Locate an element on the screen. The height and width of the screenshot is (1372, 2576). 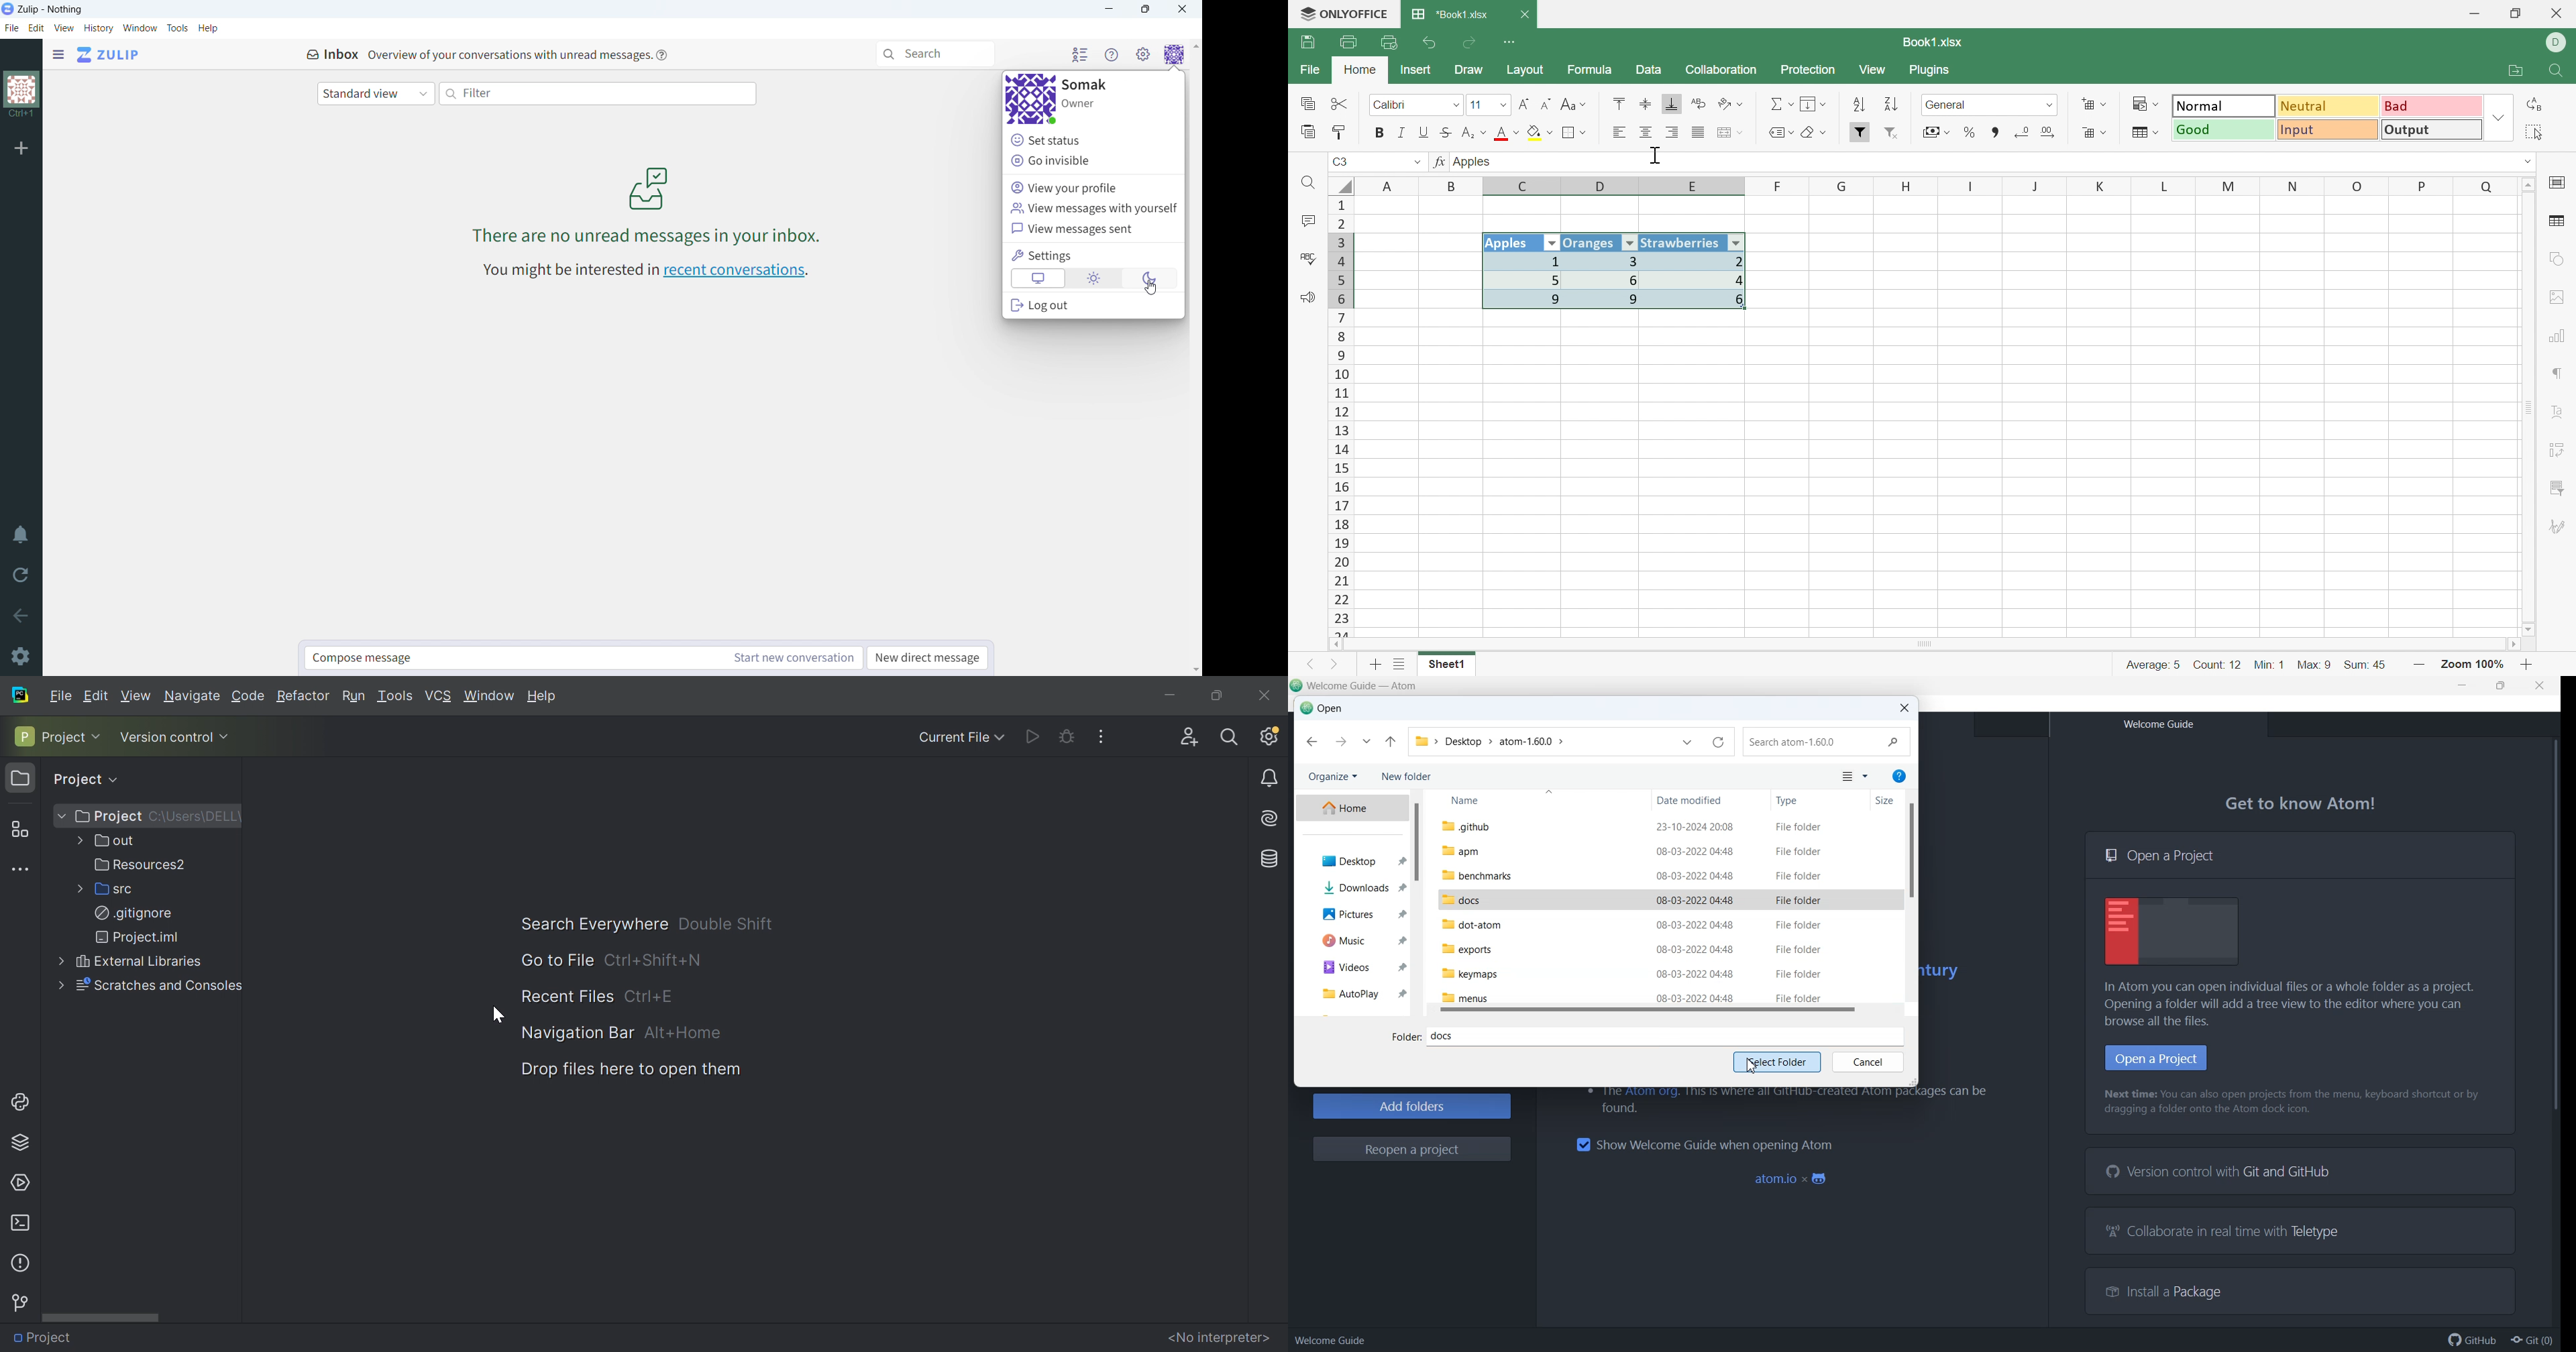
Previous Location is located at coordinates (1688, 744).